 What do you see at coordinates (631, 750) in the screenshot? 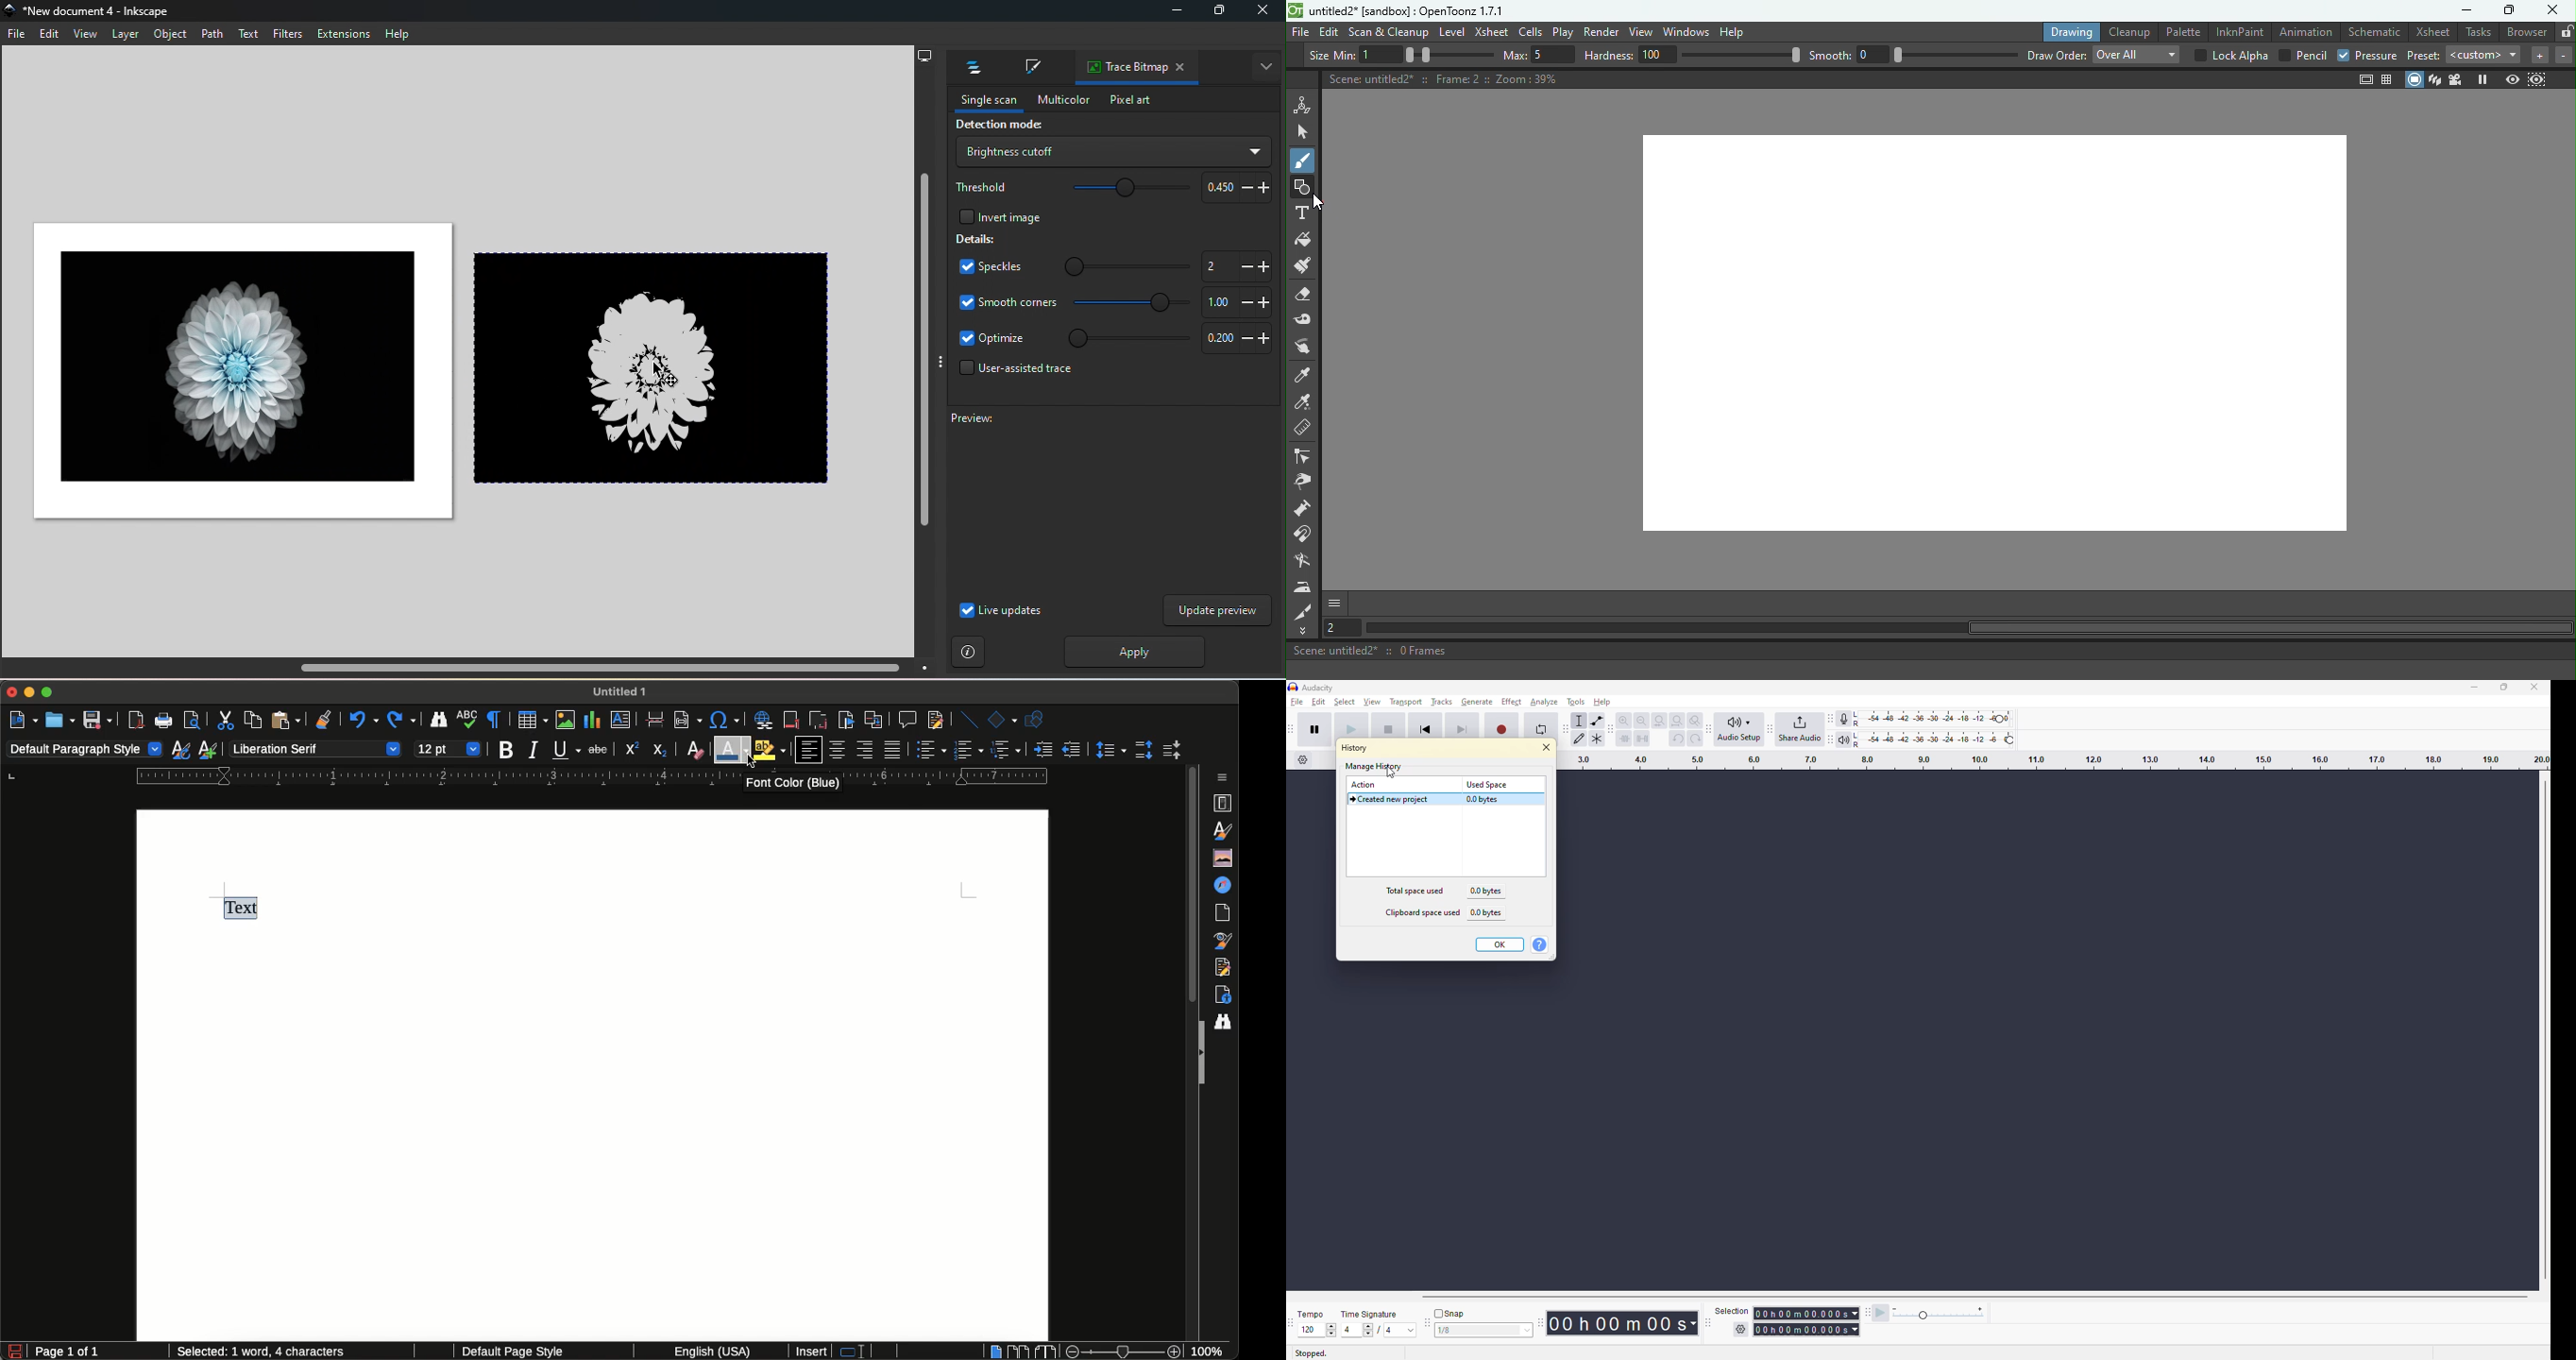
I see `Superscript` at bounding box center [631, 750].